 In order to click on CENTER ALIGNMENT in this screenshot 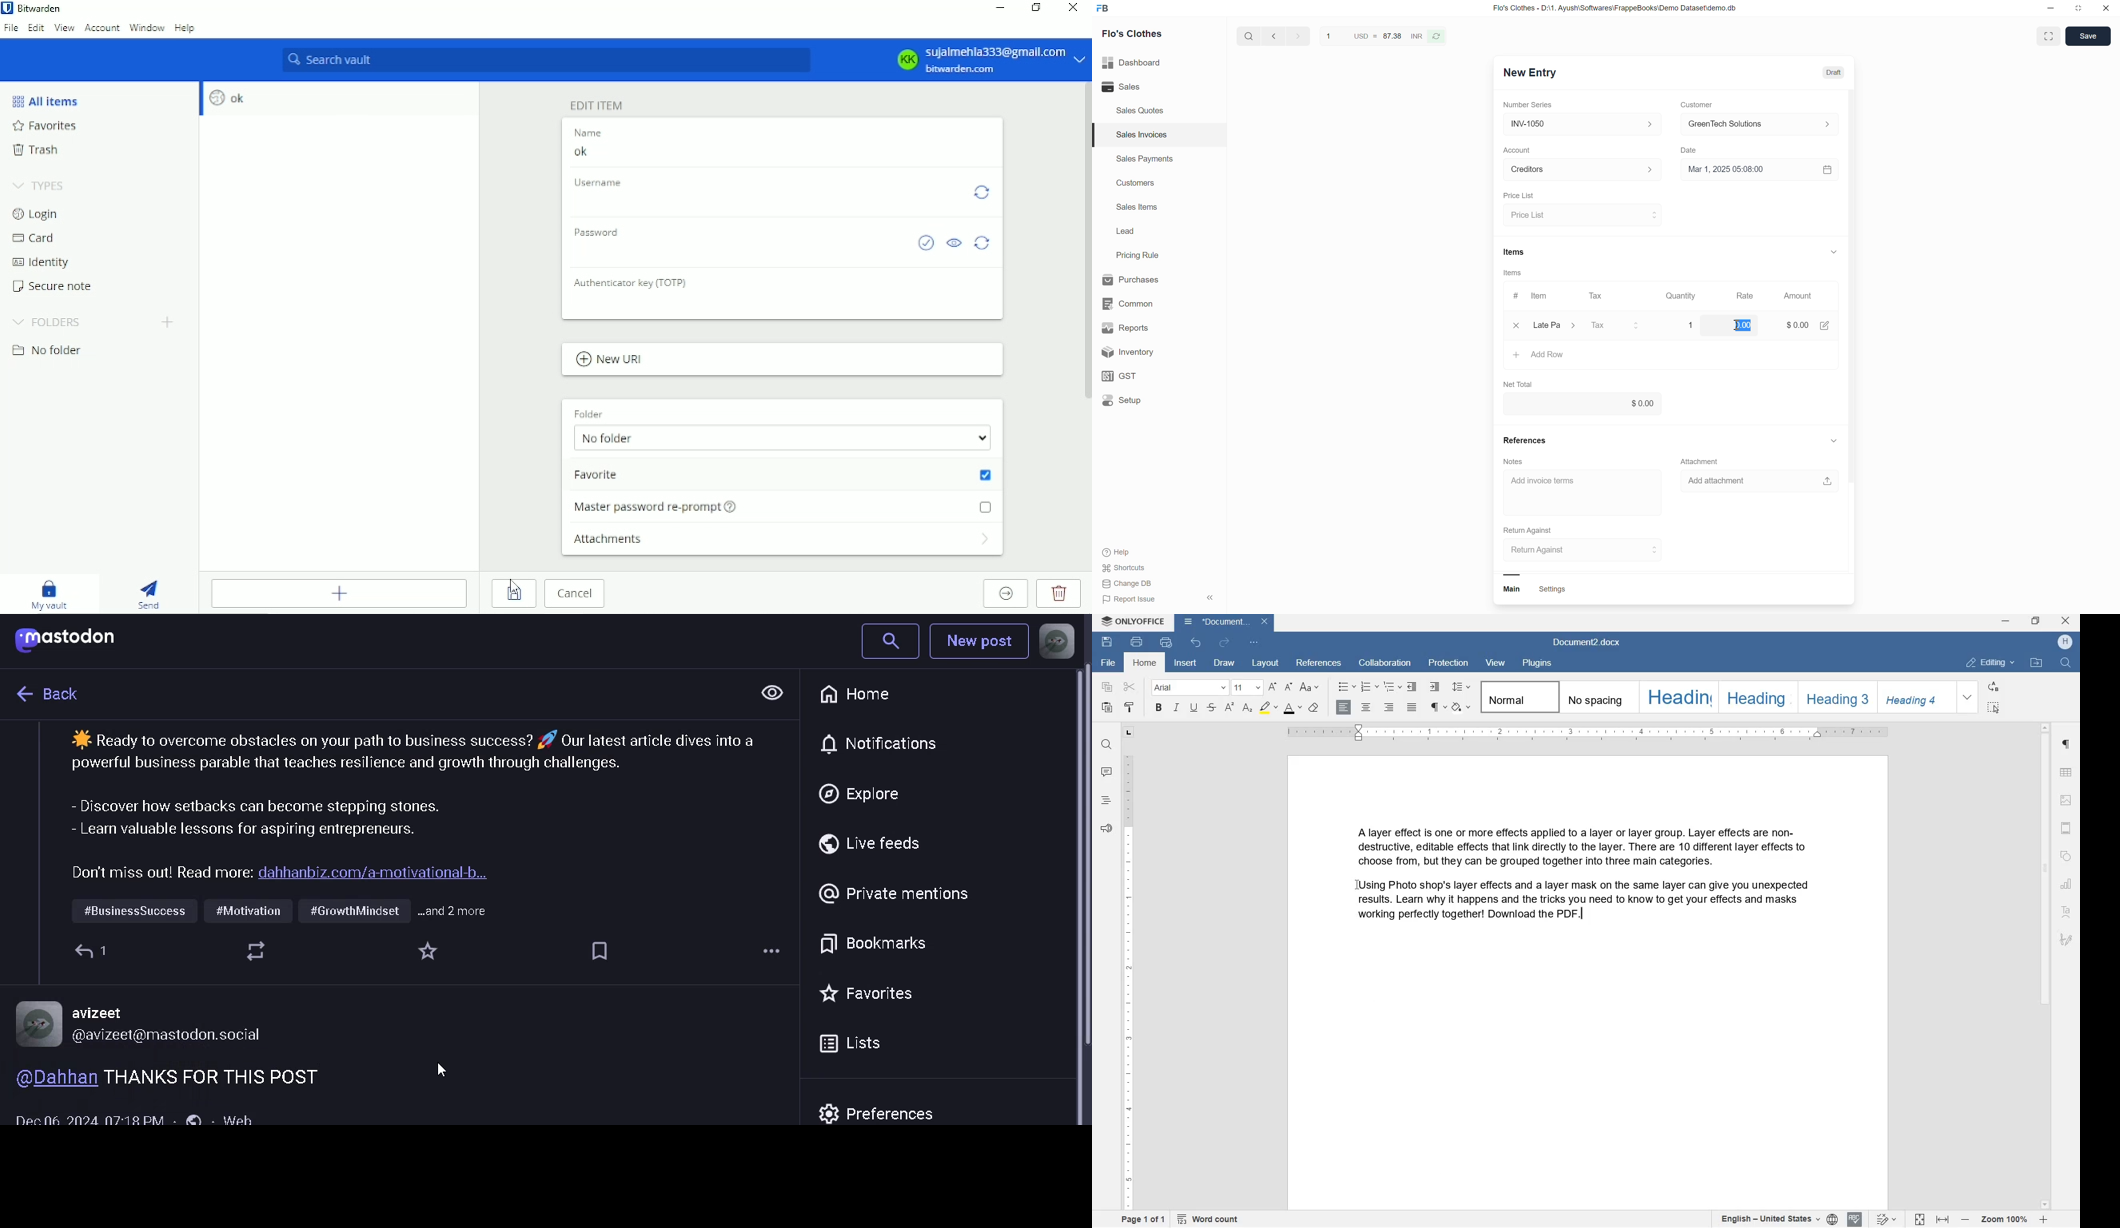, I will do `click(1367, 708)`.